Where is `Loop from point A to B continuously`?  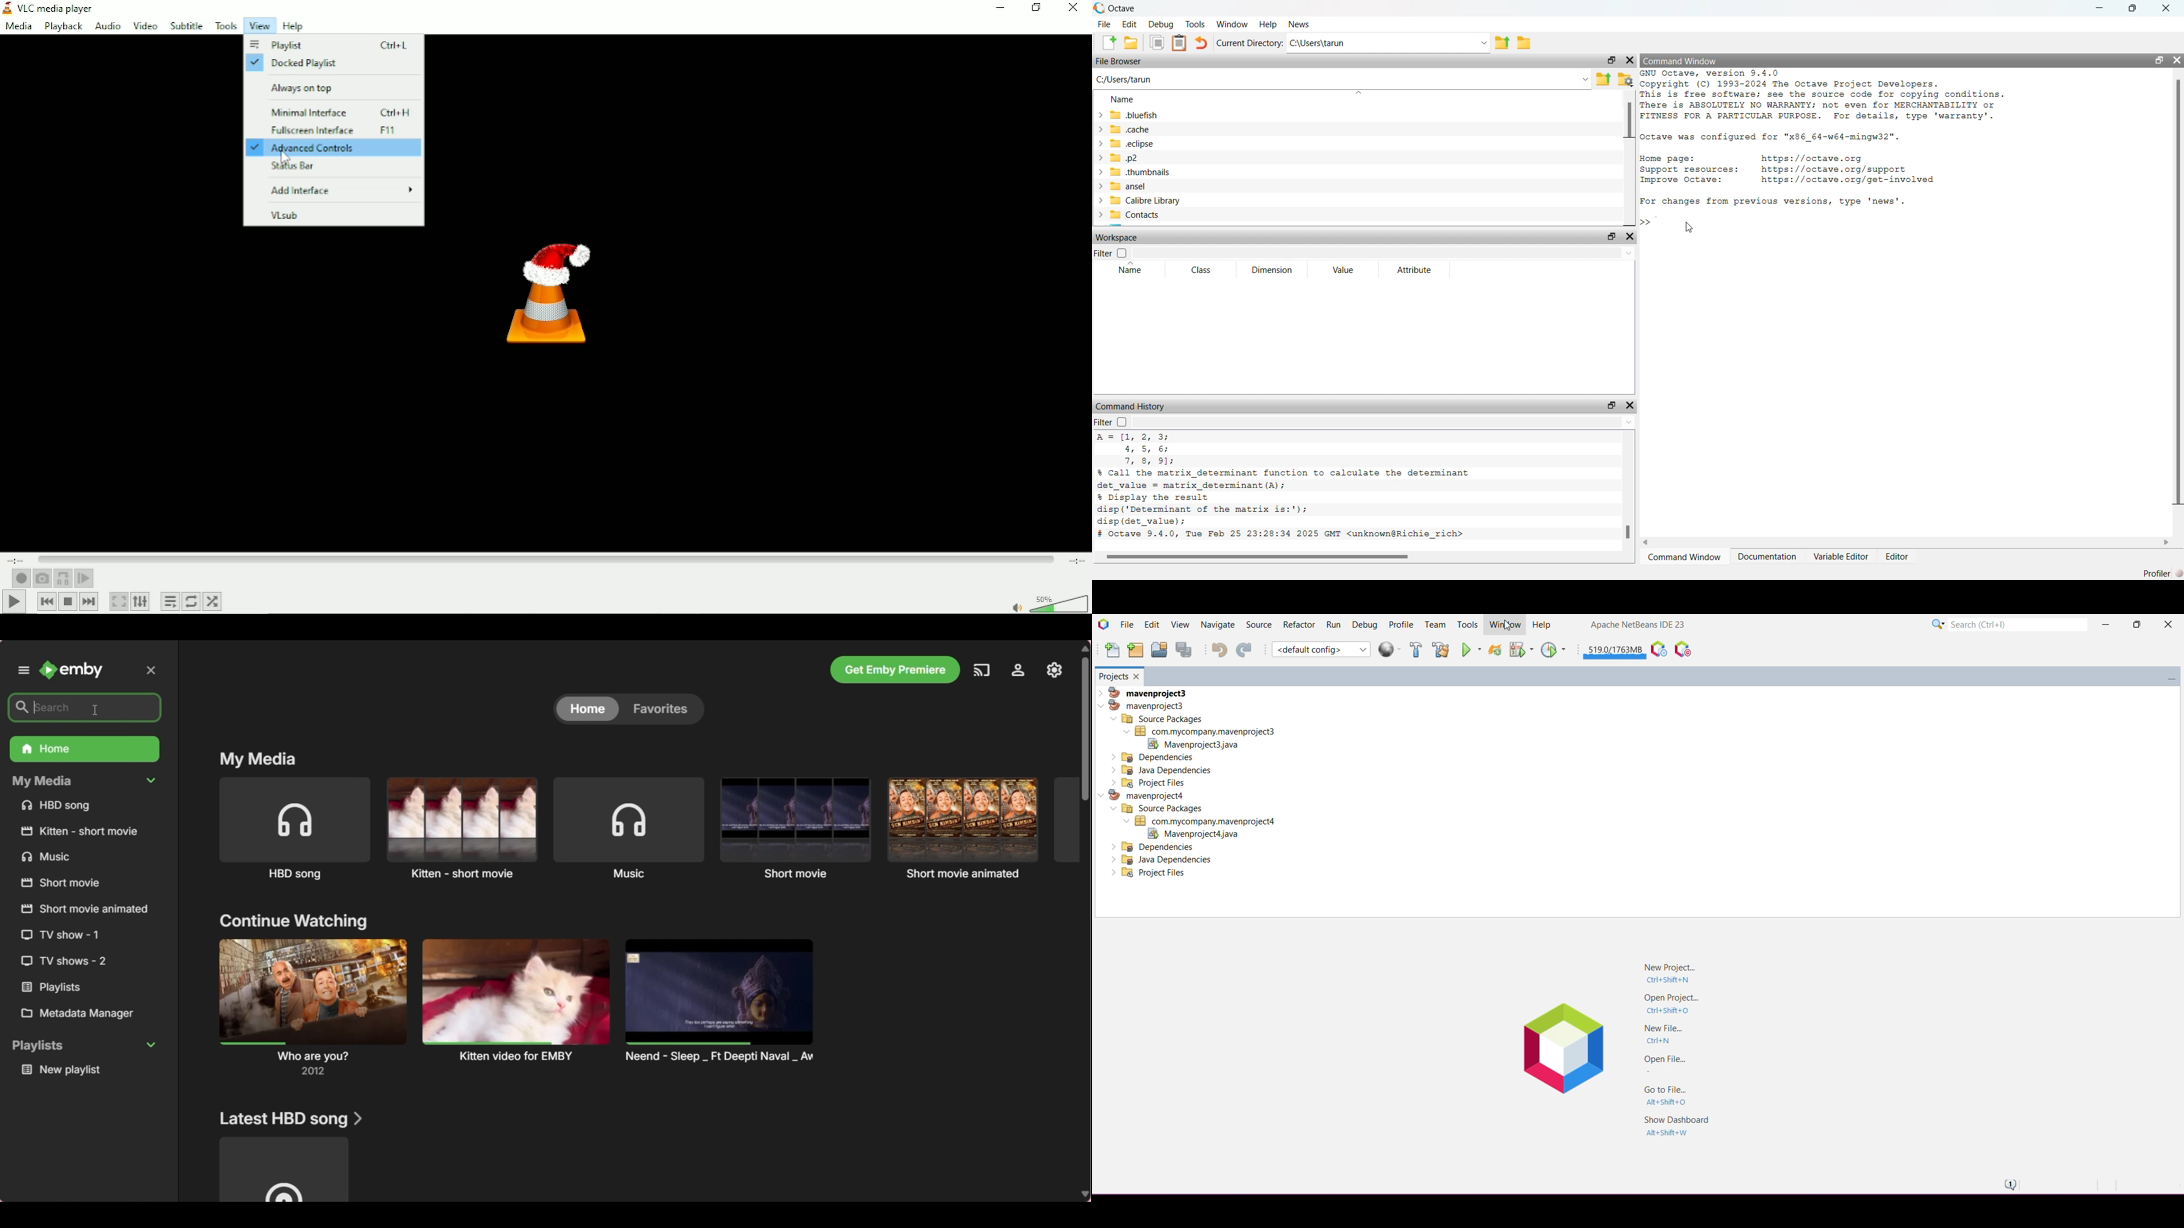
Loop from point A to B continuously is located at coordinates (62, 579).